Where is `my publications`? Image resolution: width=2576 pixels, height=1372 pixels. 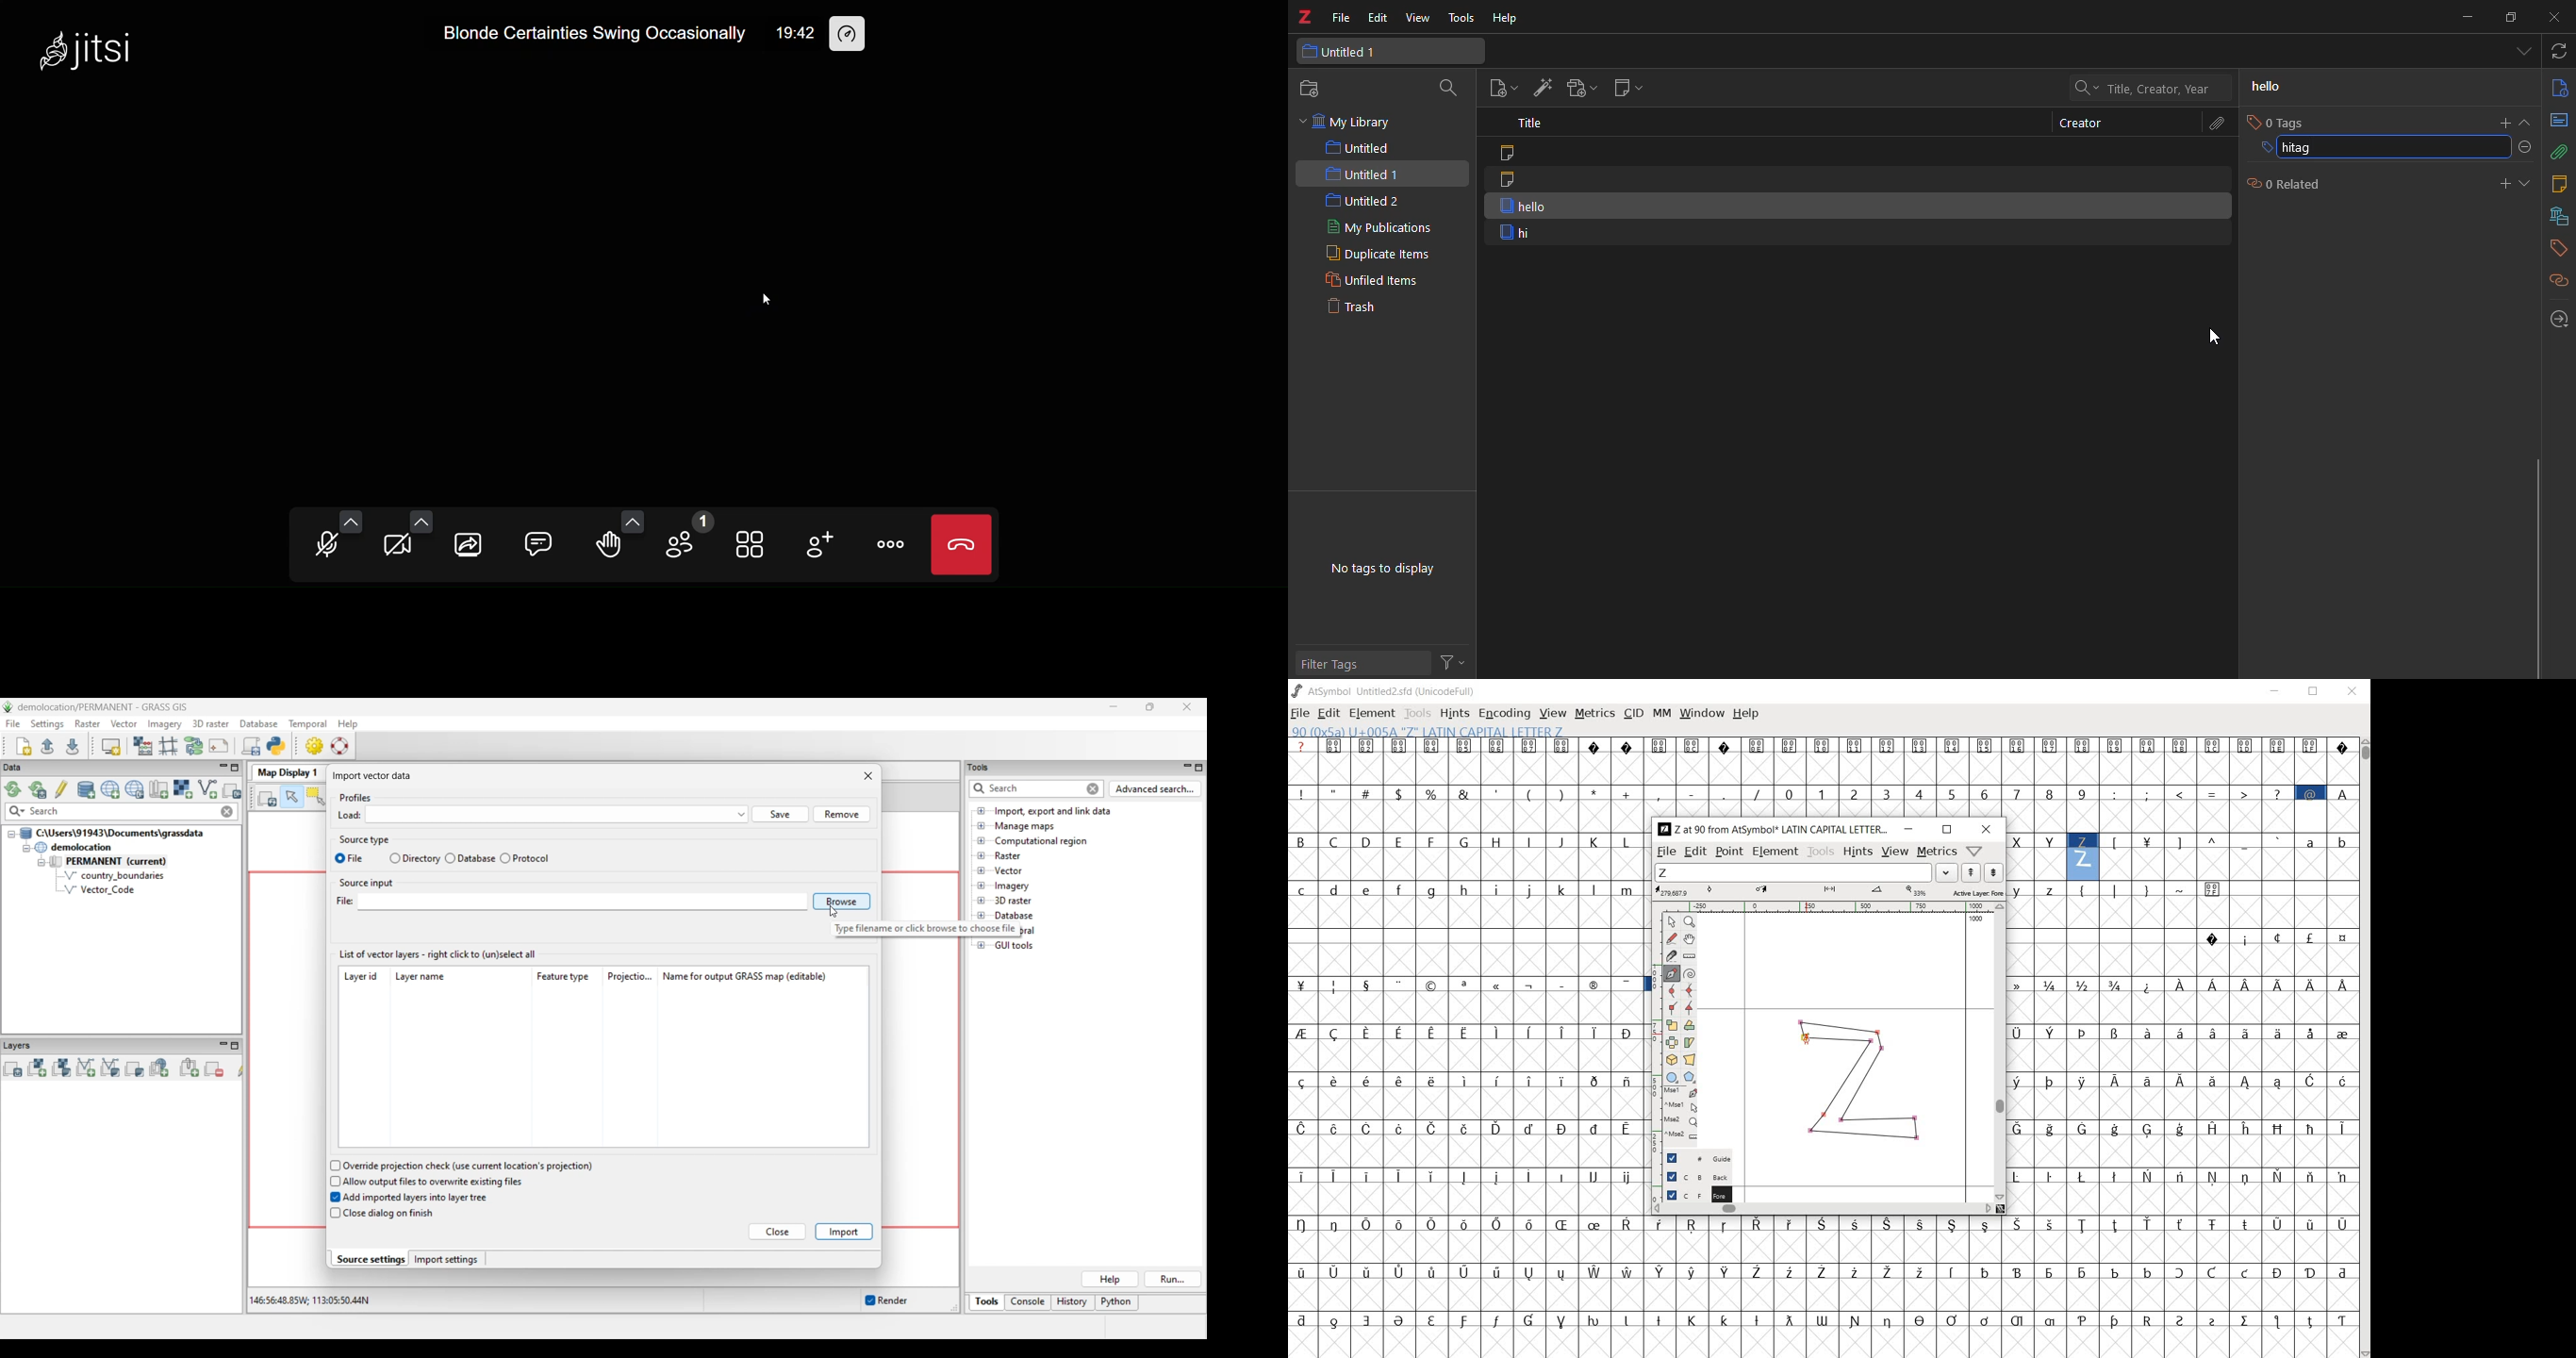
my publications is located at coordinates (1375, 228).